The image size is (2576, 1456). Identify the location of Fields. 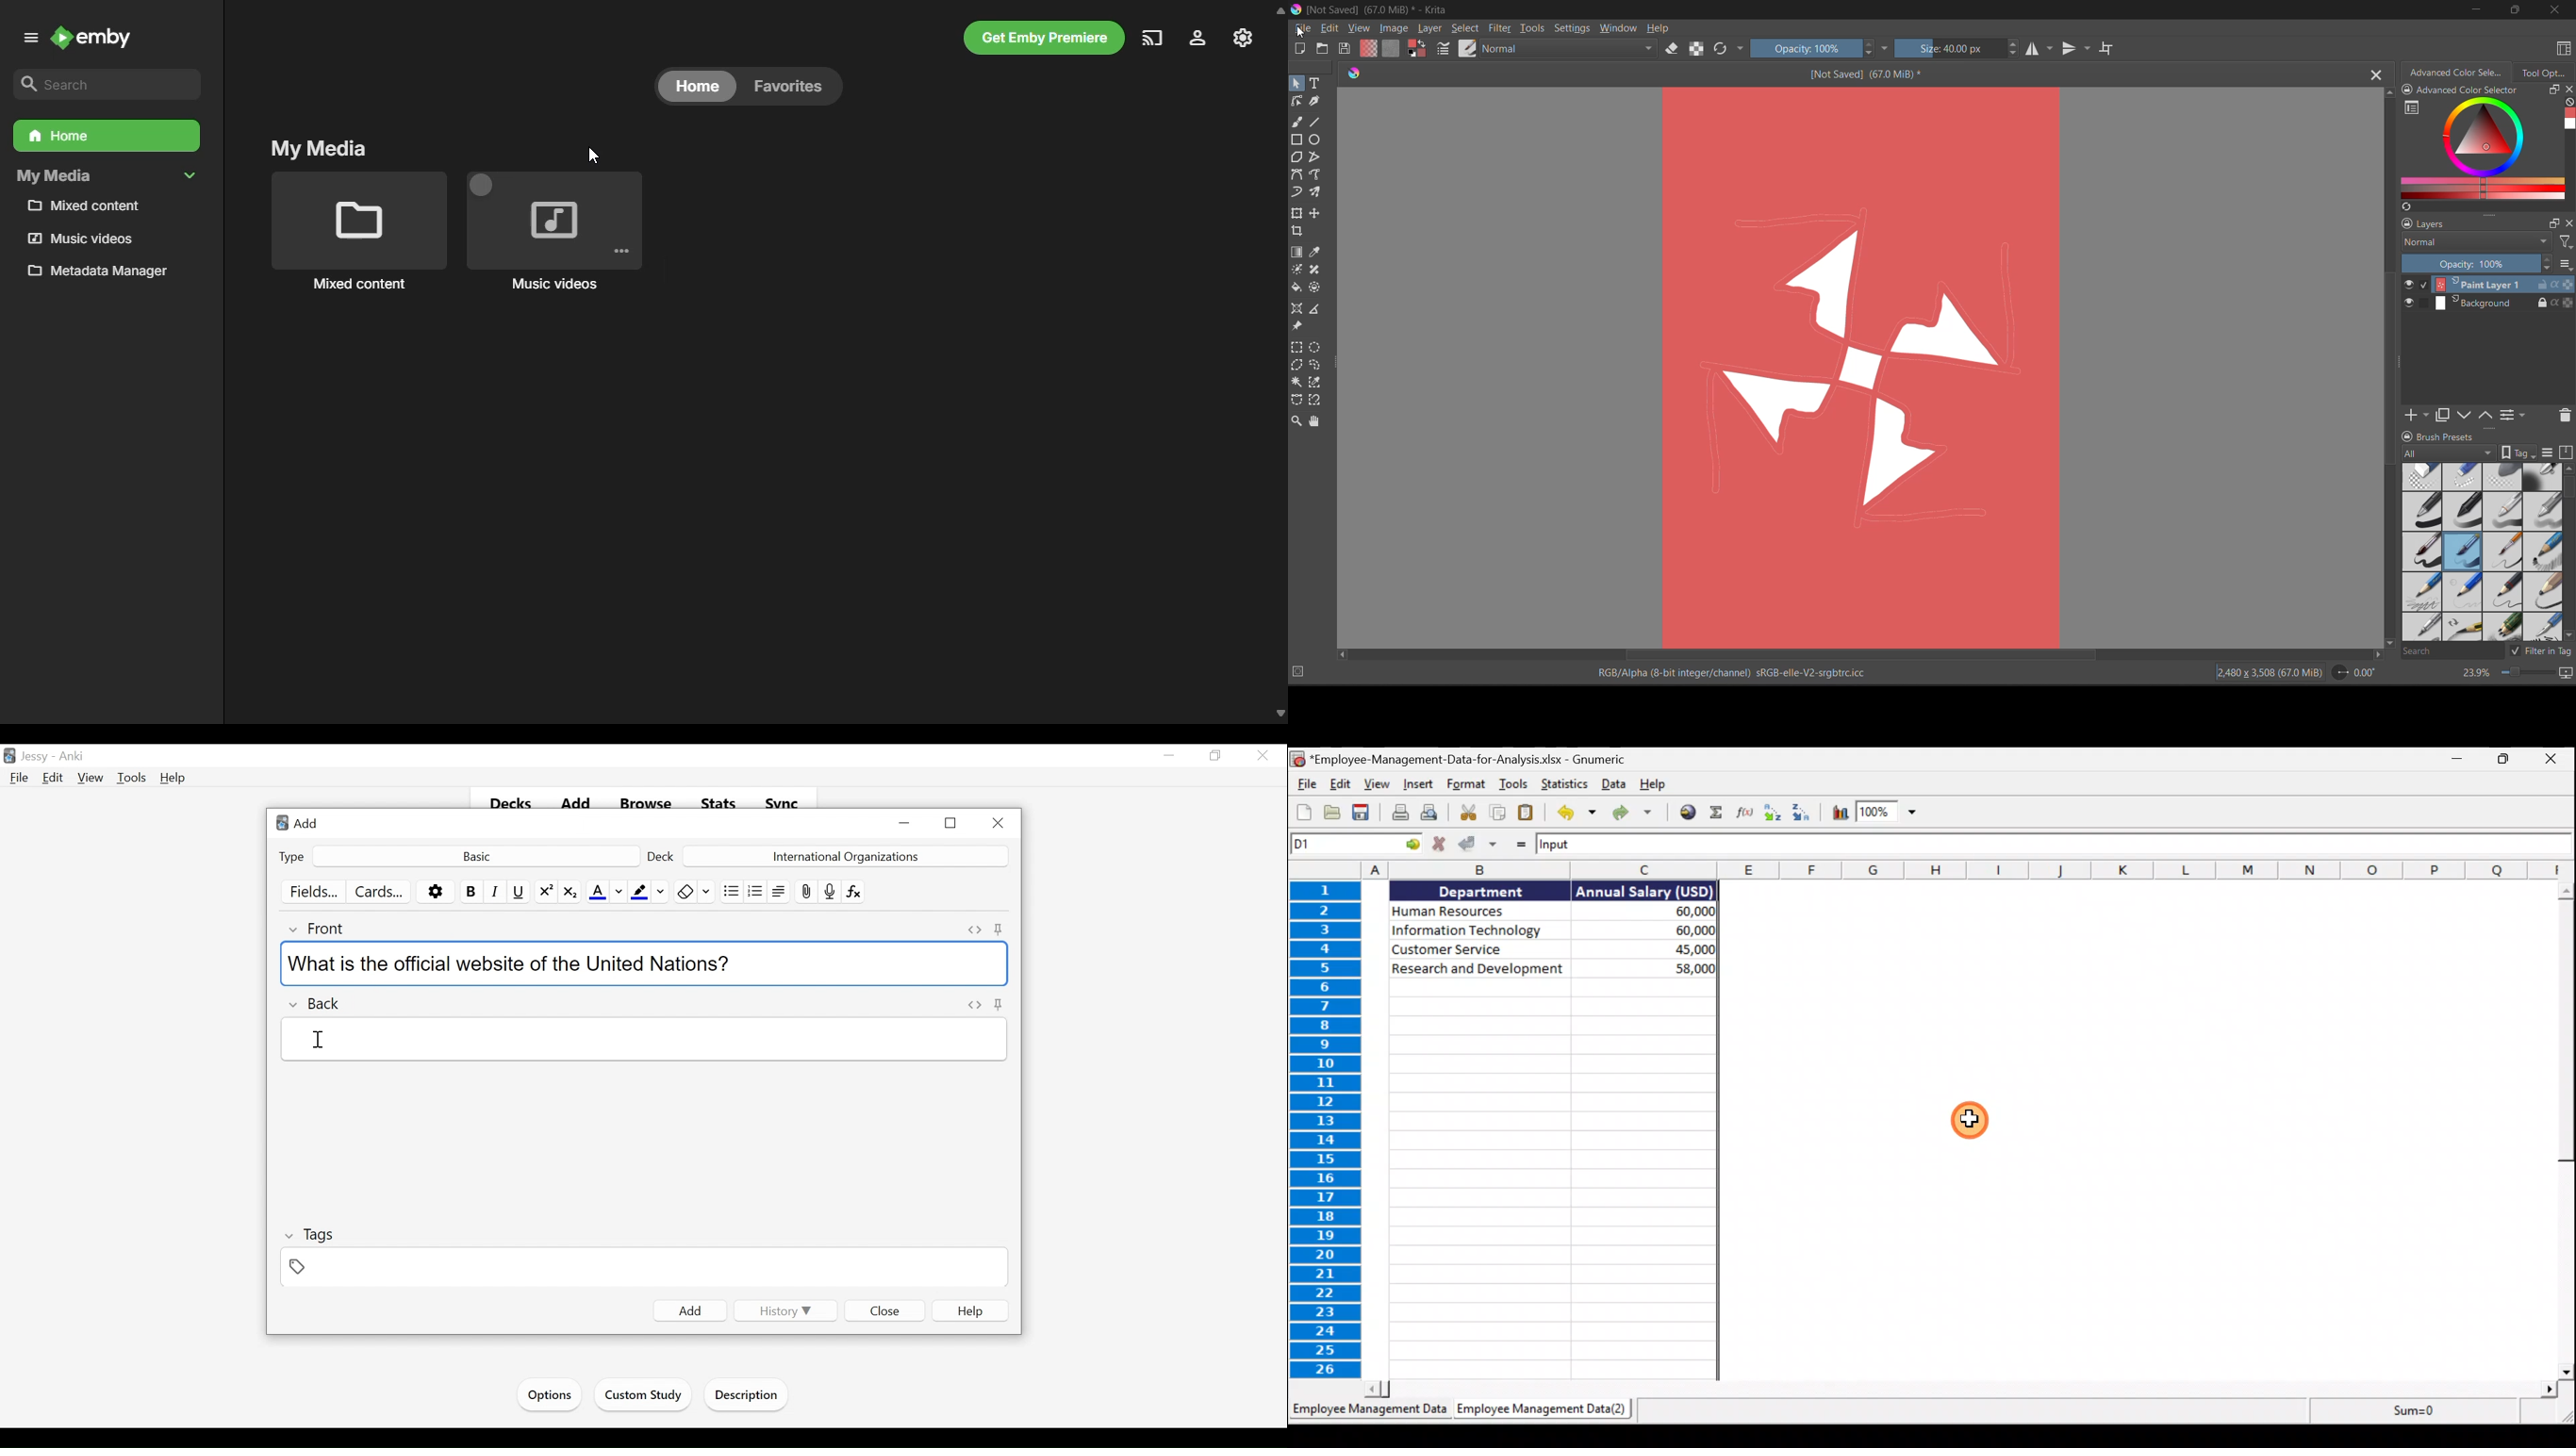
(308, 891).